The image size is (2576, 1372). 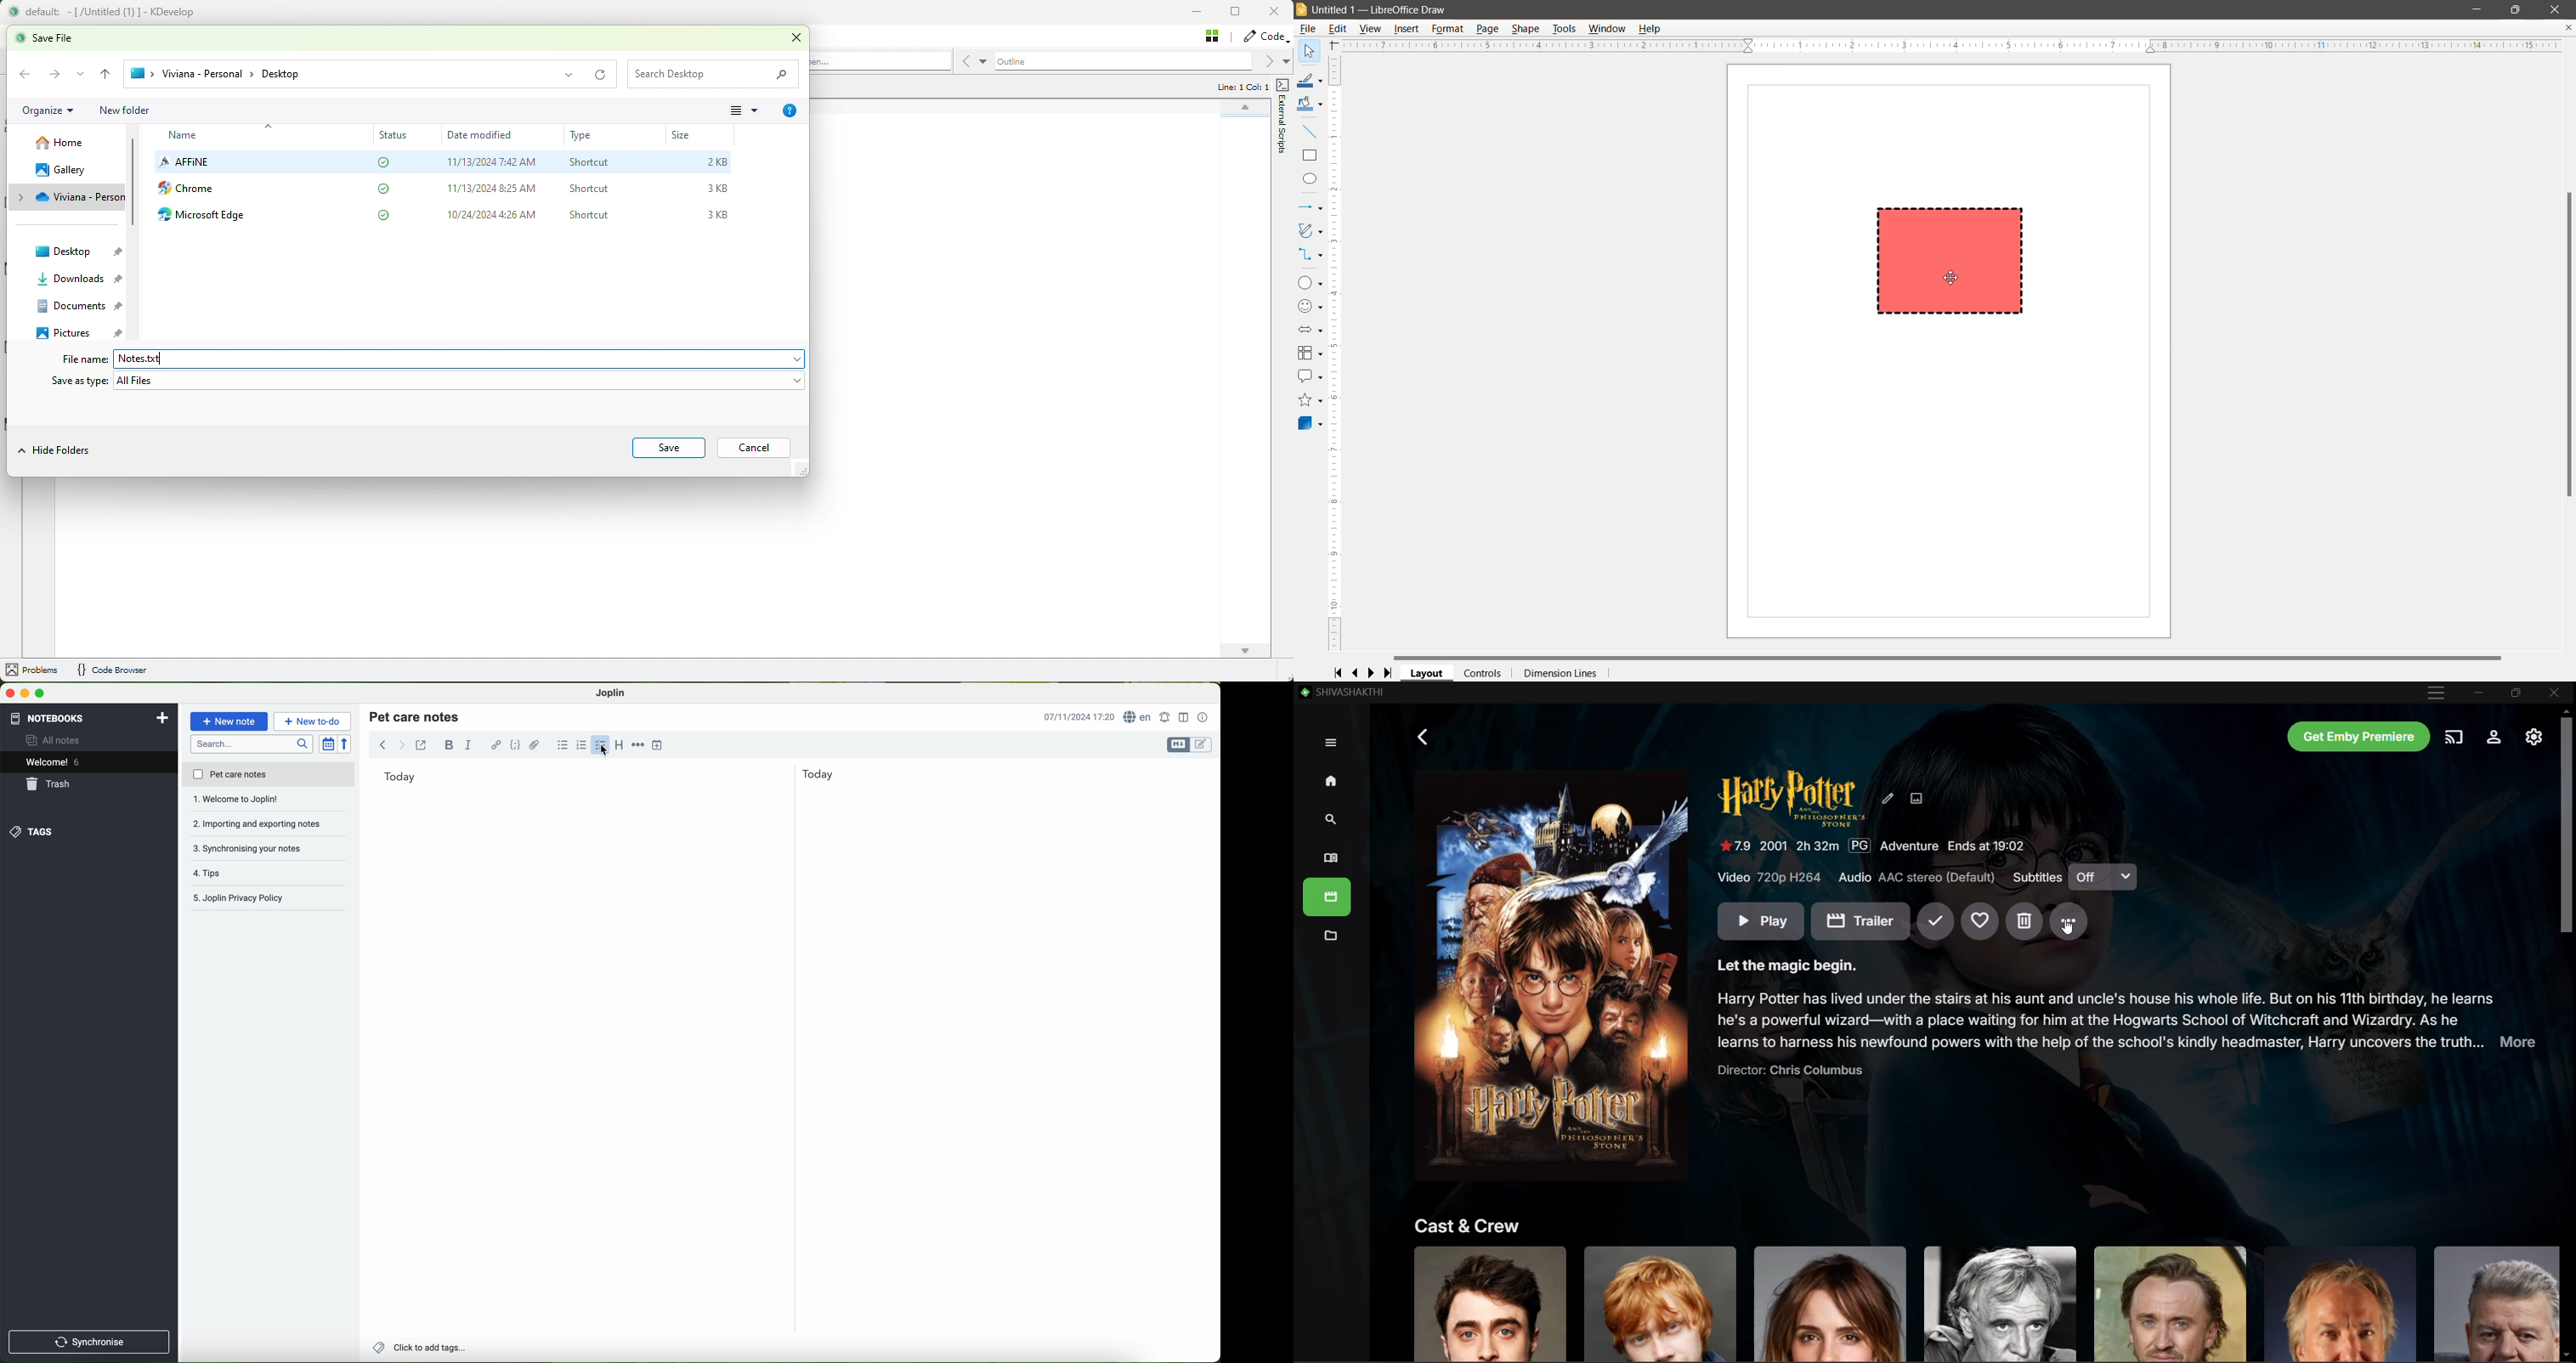 What do you see at coordinates (30, 832) in the screenshot?
I see `tags` at bounding box center [30, 832].